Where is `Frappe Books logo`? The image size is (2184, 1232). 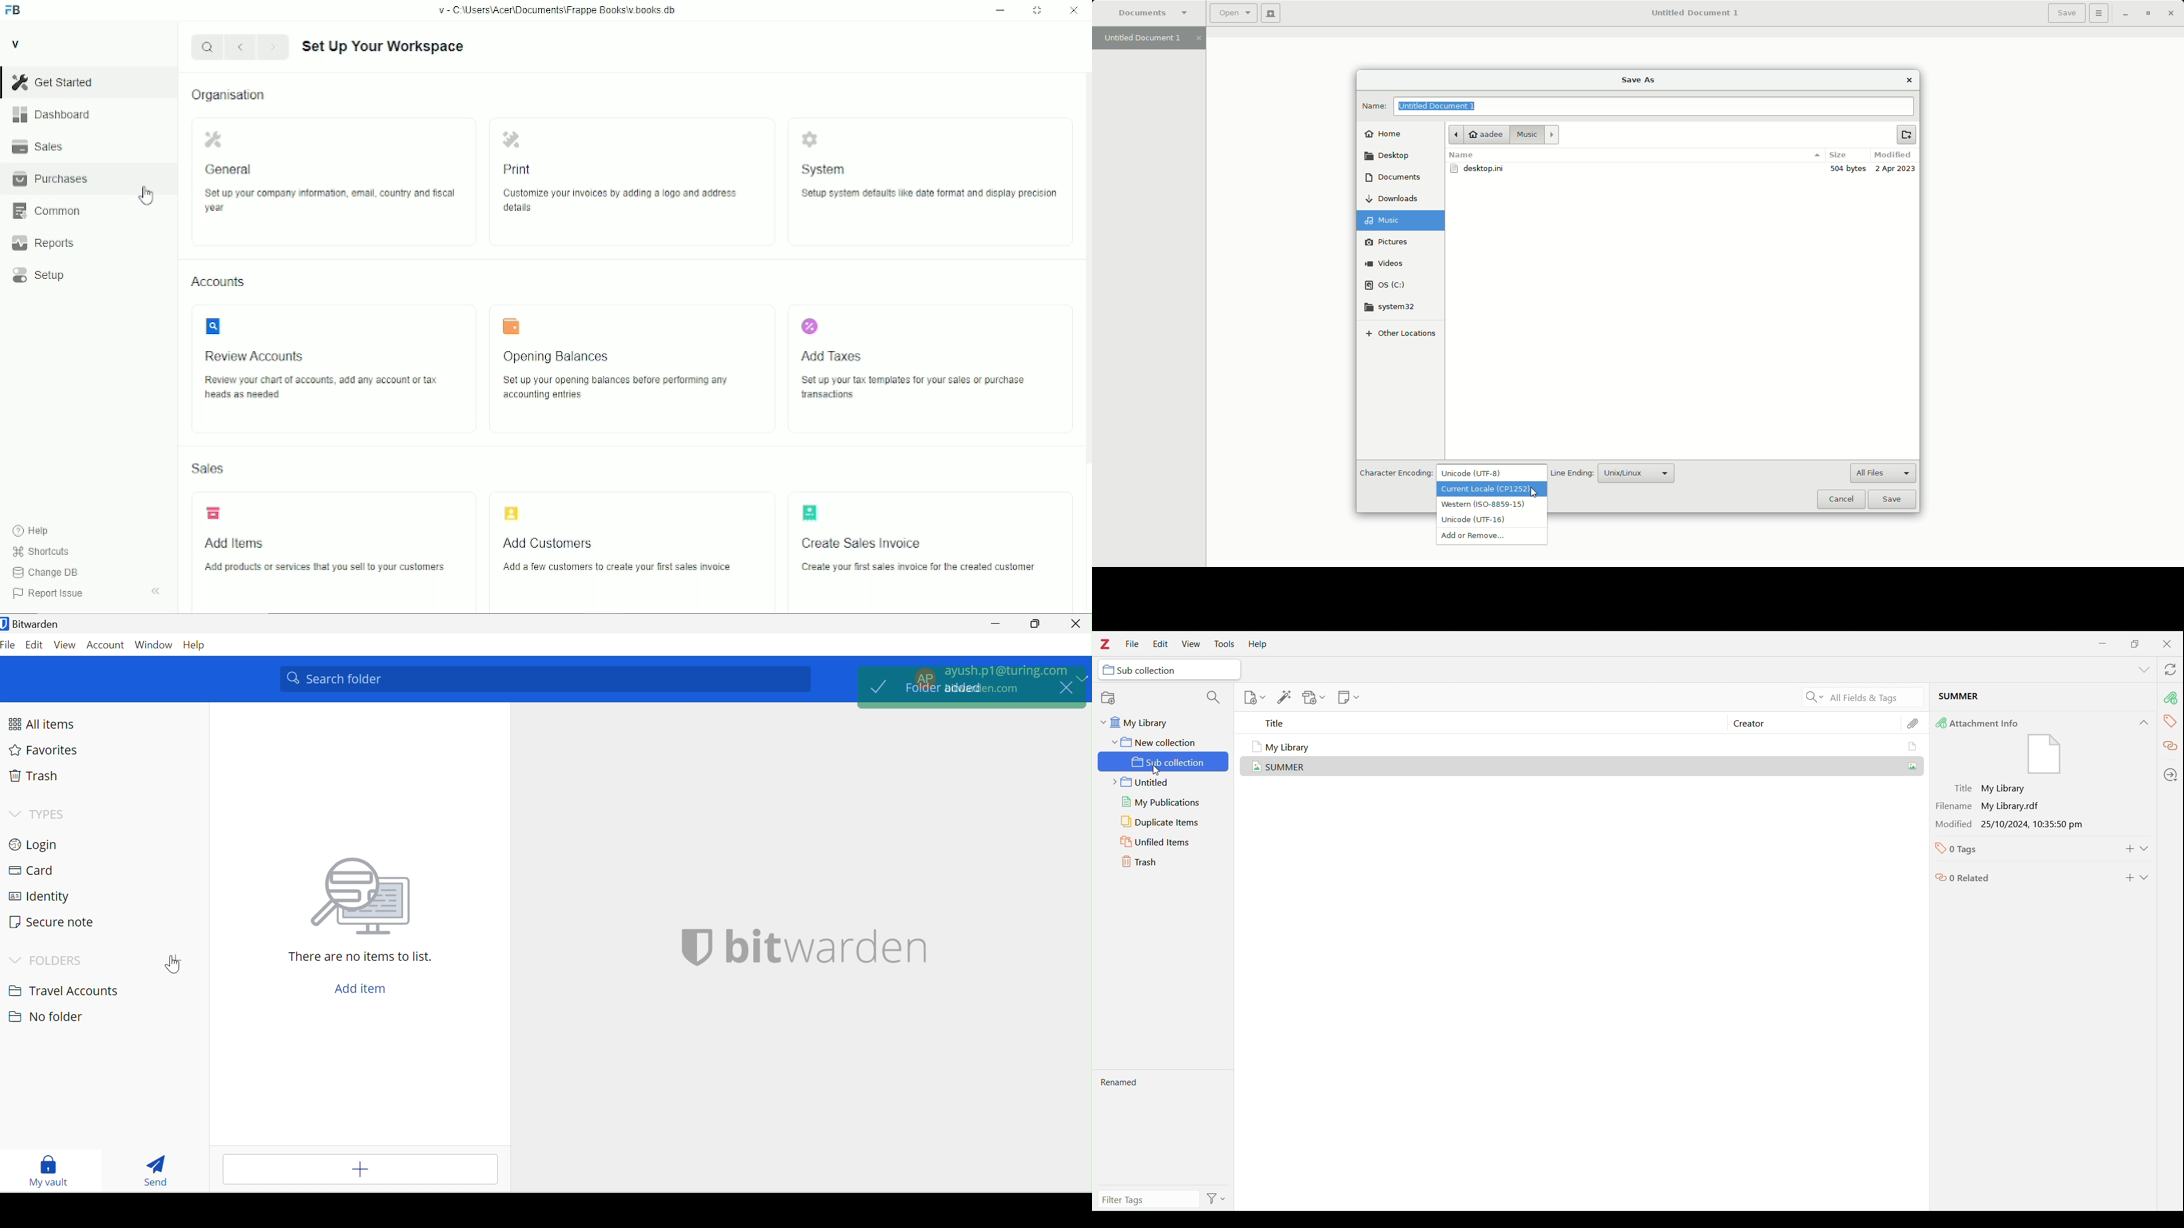 Frappe Books logo is located at coordinates (12, 9).